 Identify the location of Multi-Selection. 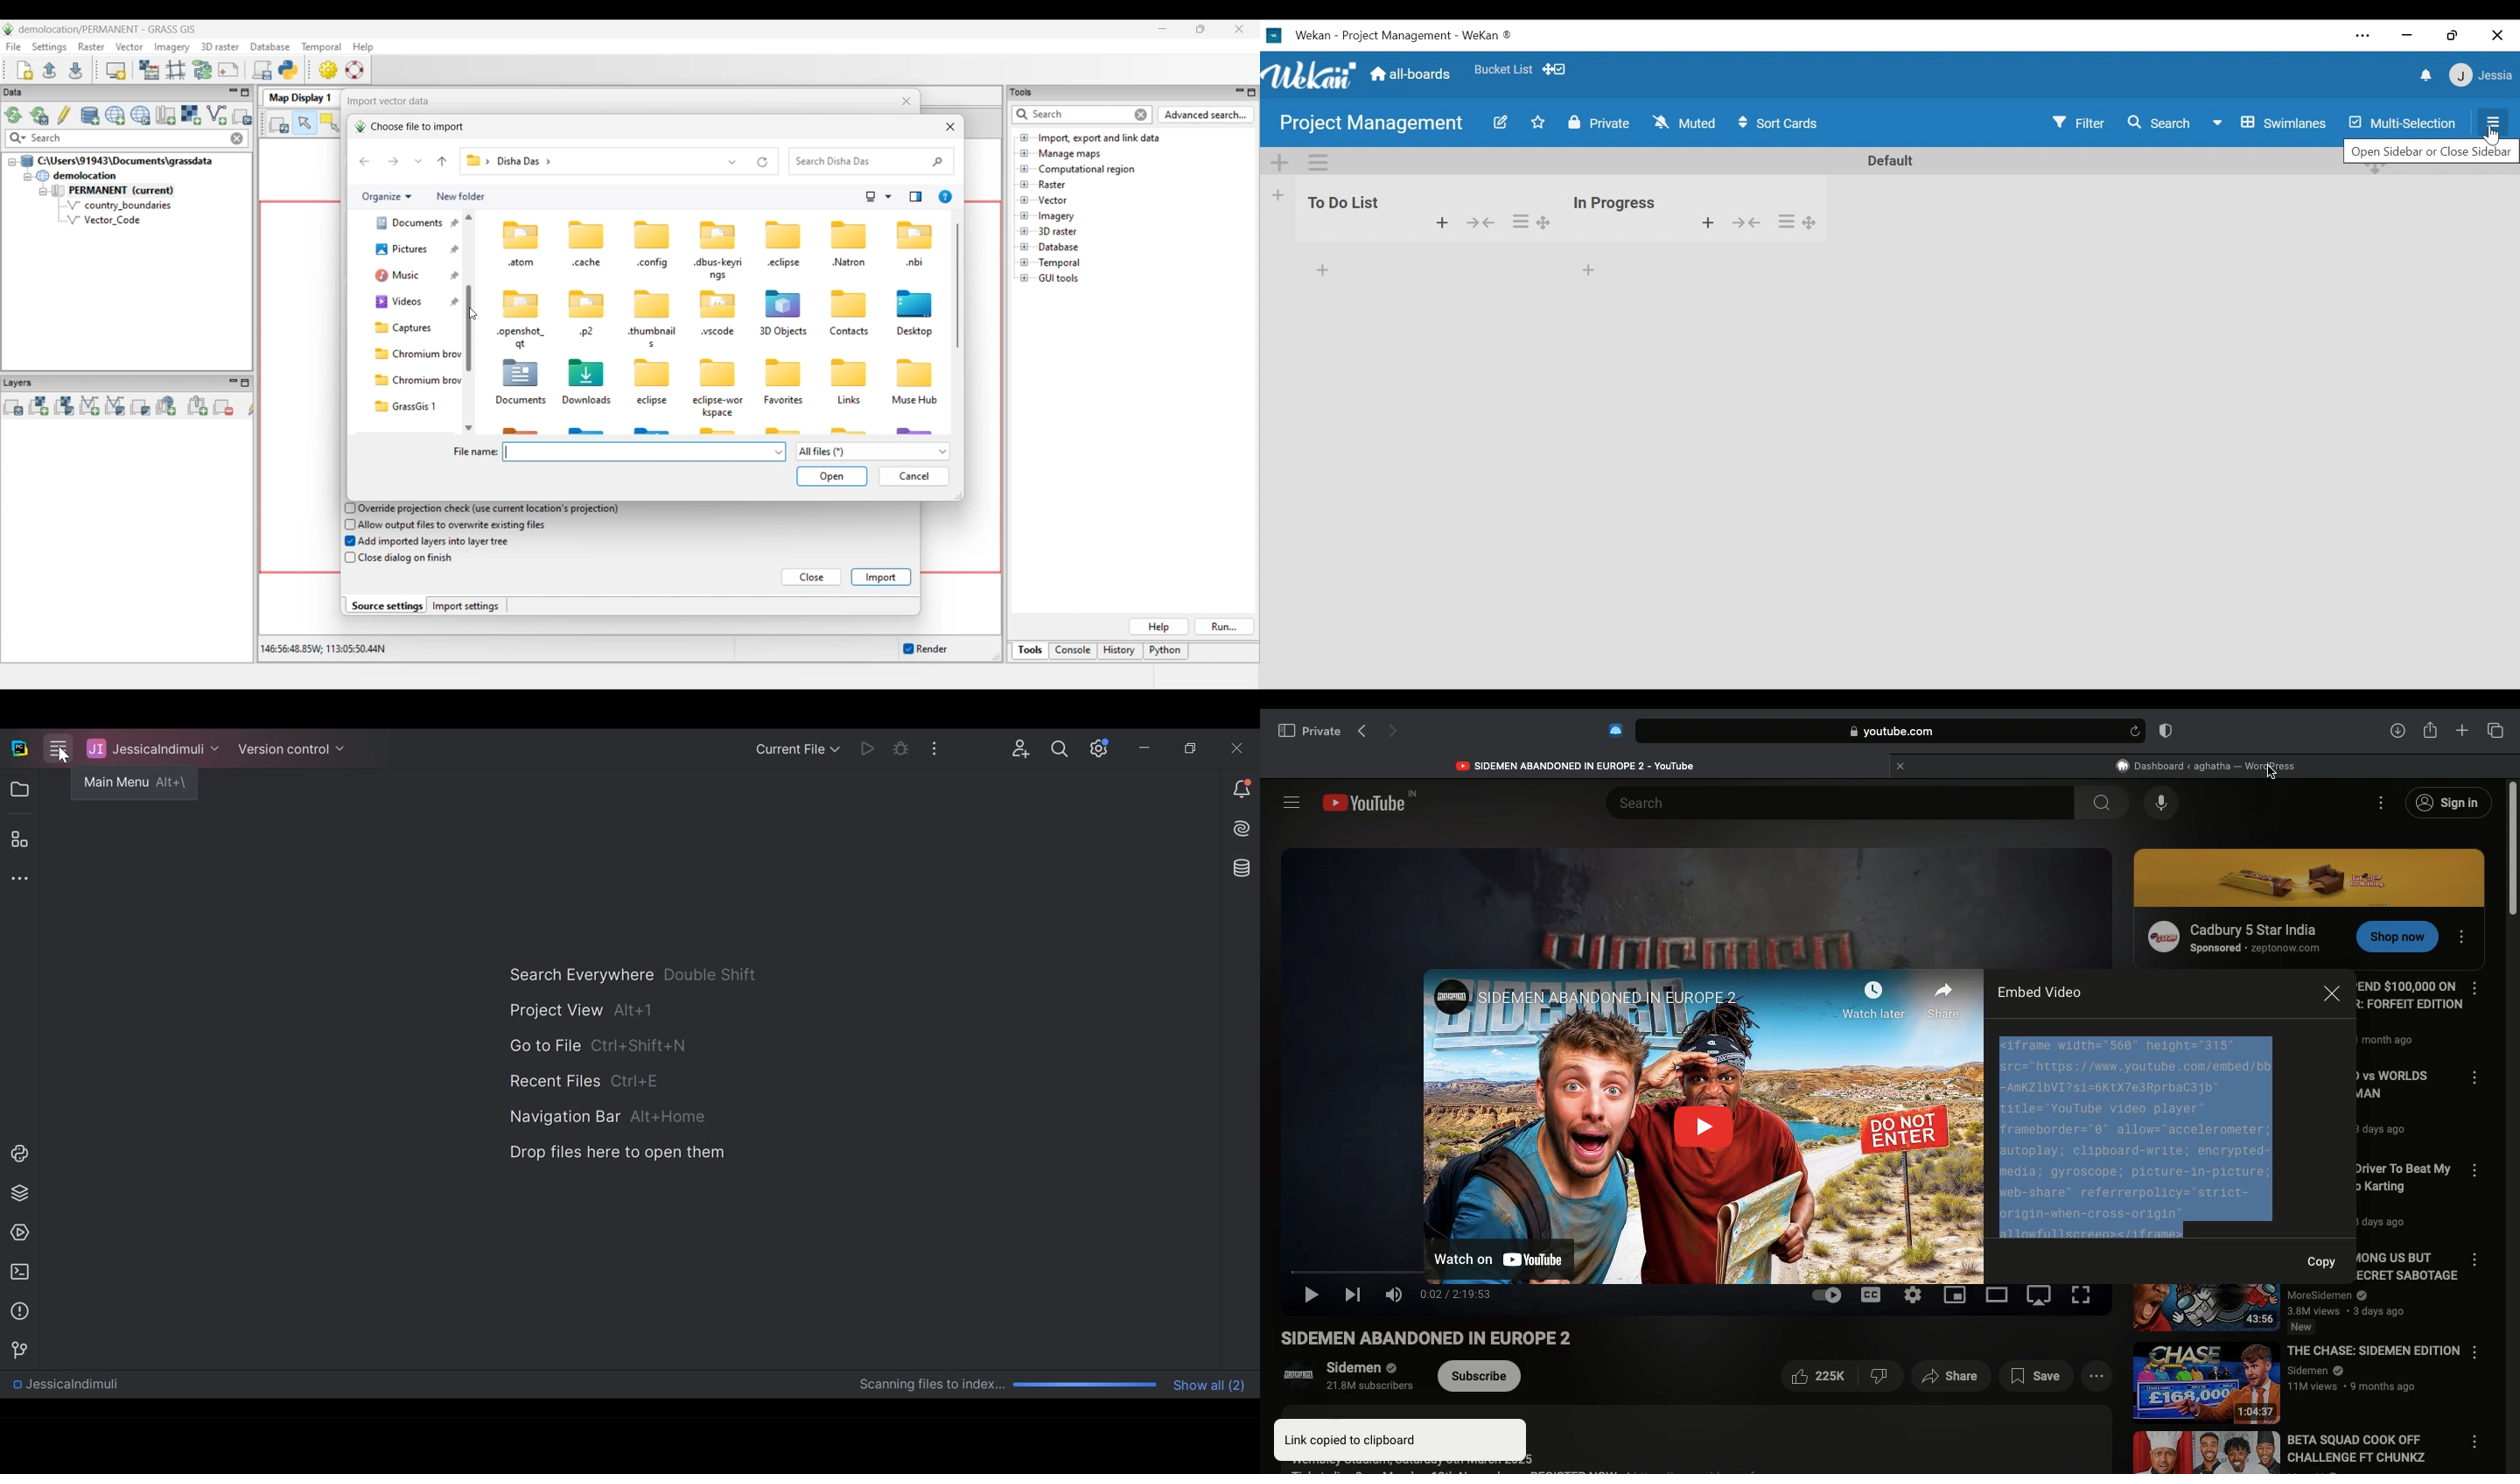
(2401, 122).